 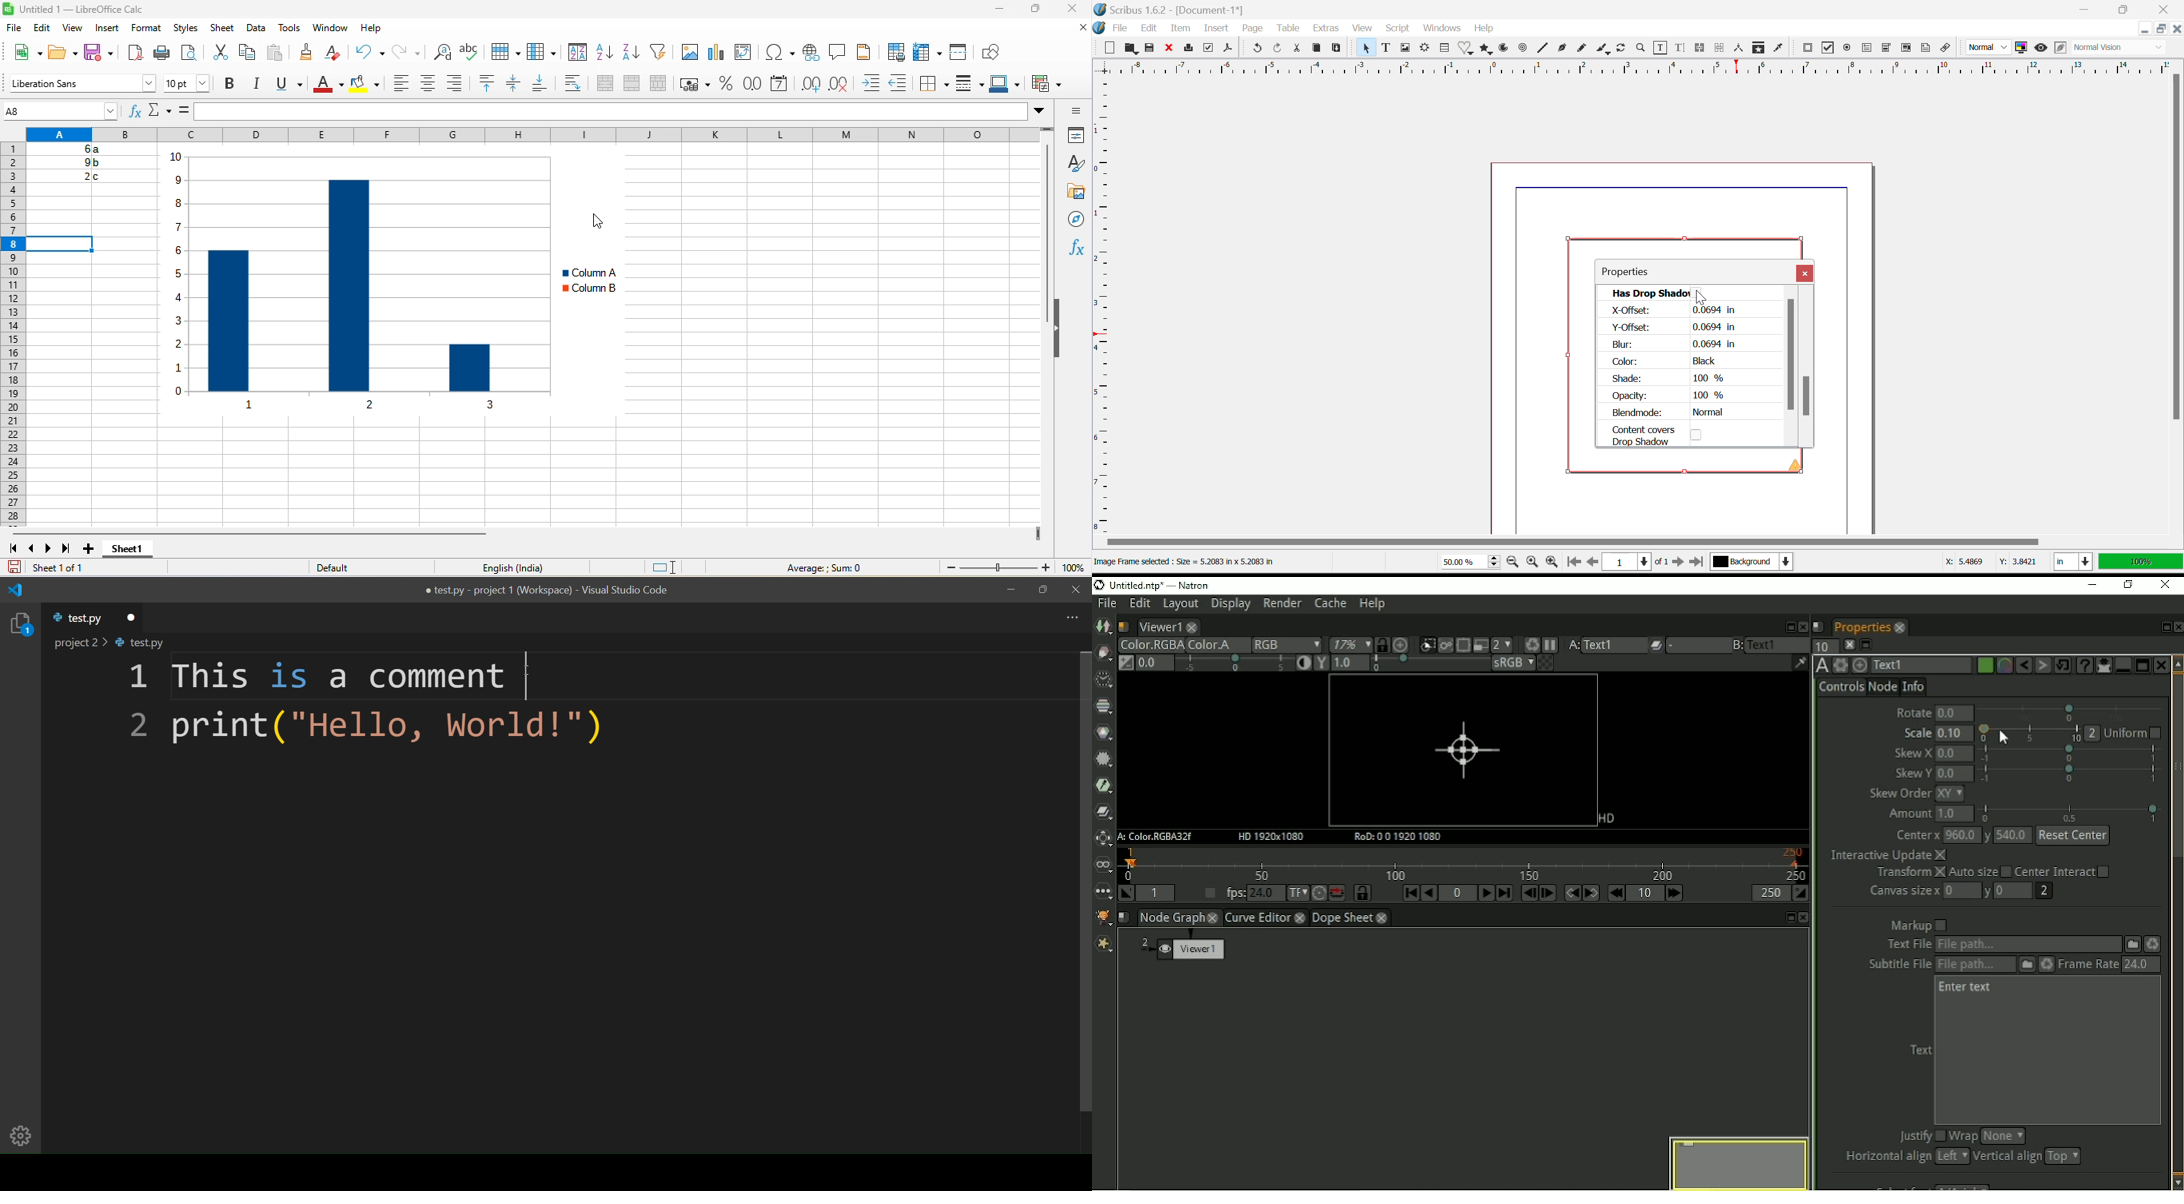 What do you see at coordinates (2021, 48) in the screenshot?
I see `Toggle Color Management` at bounding box center [2021, 48].